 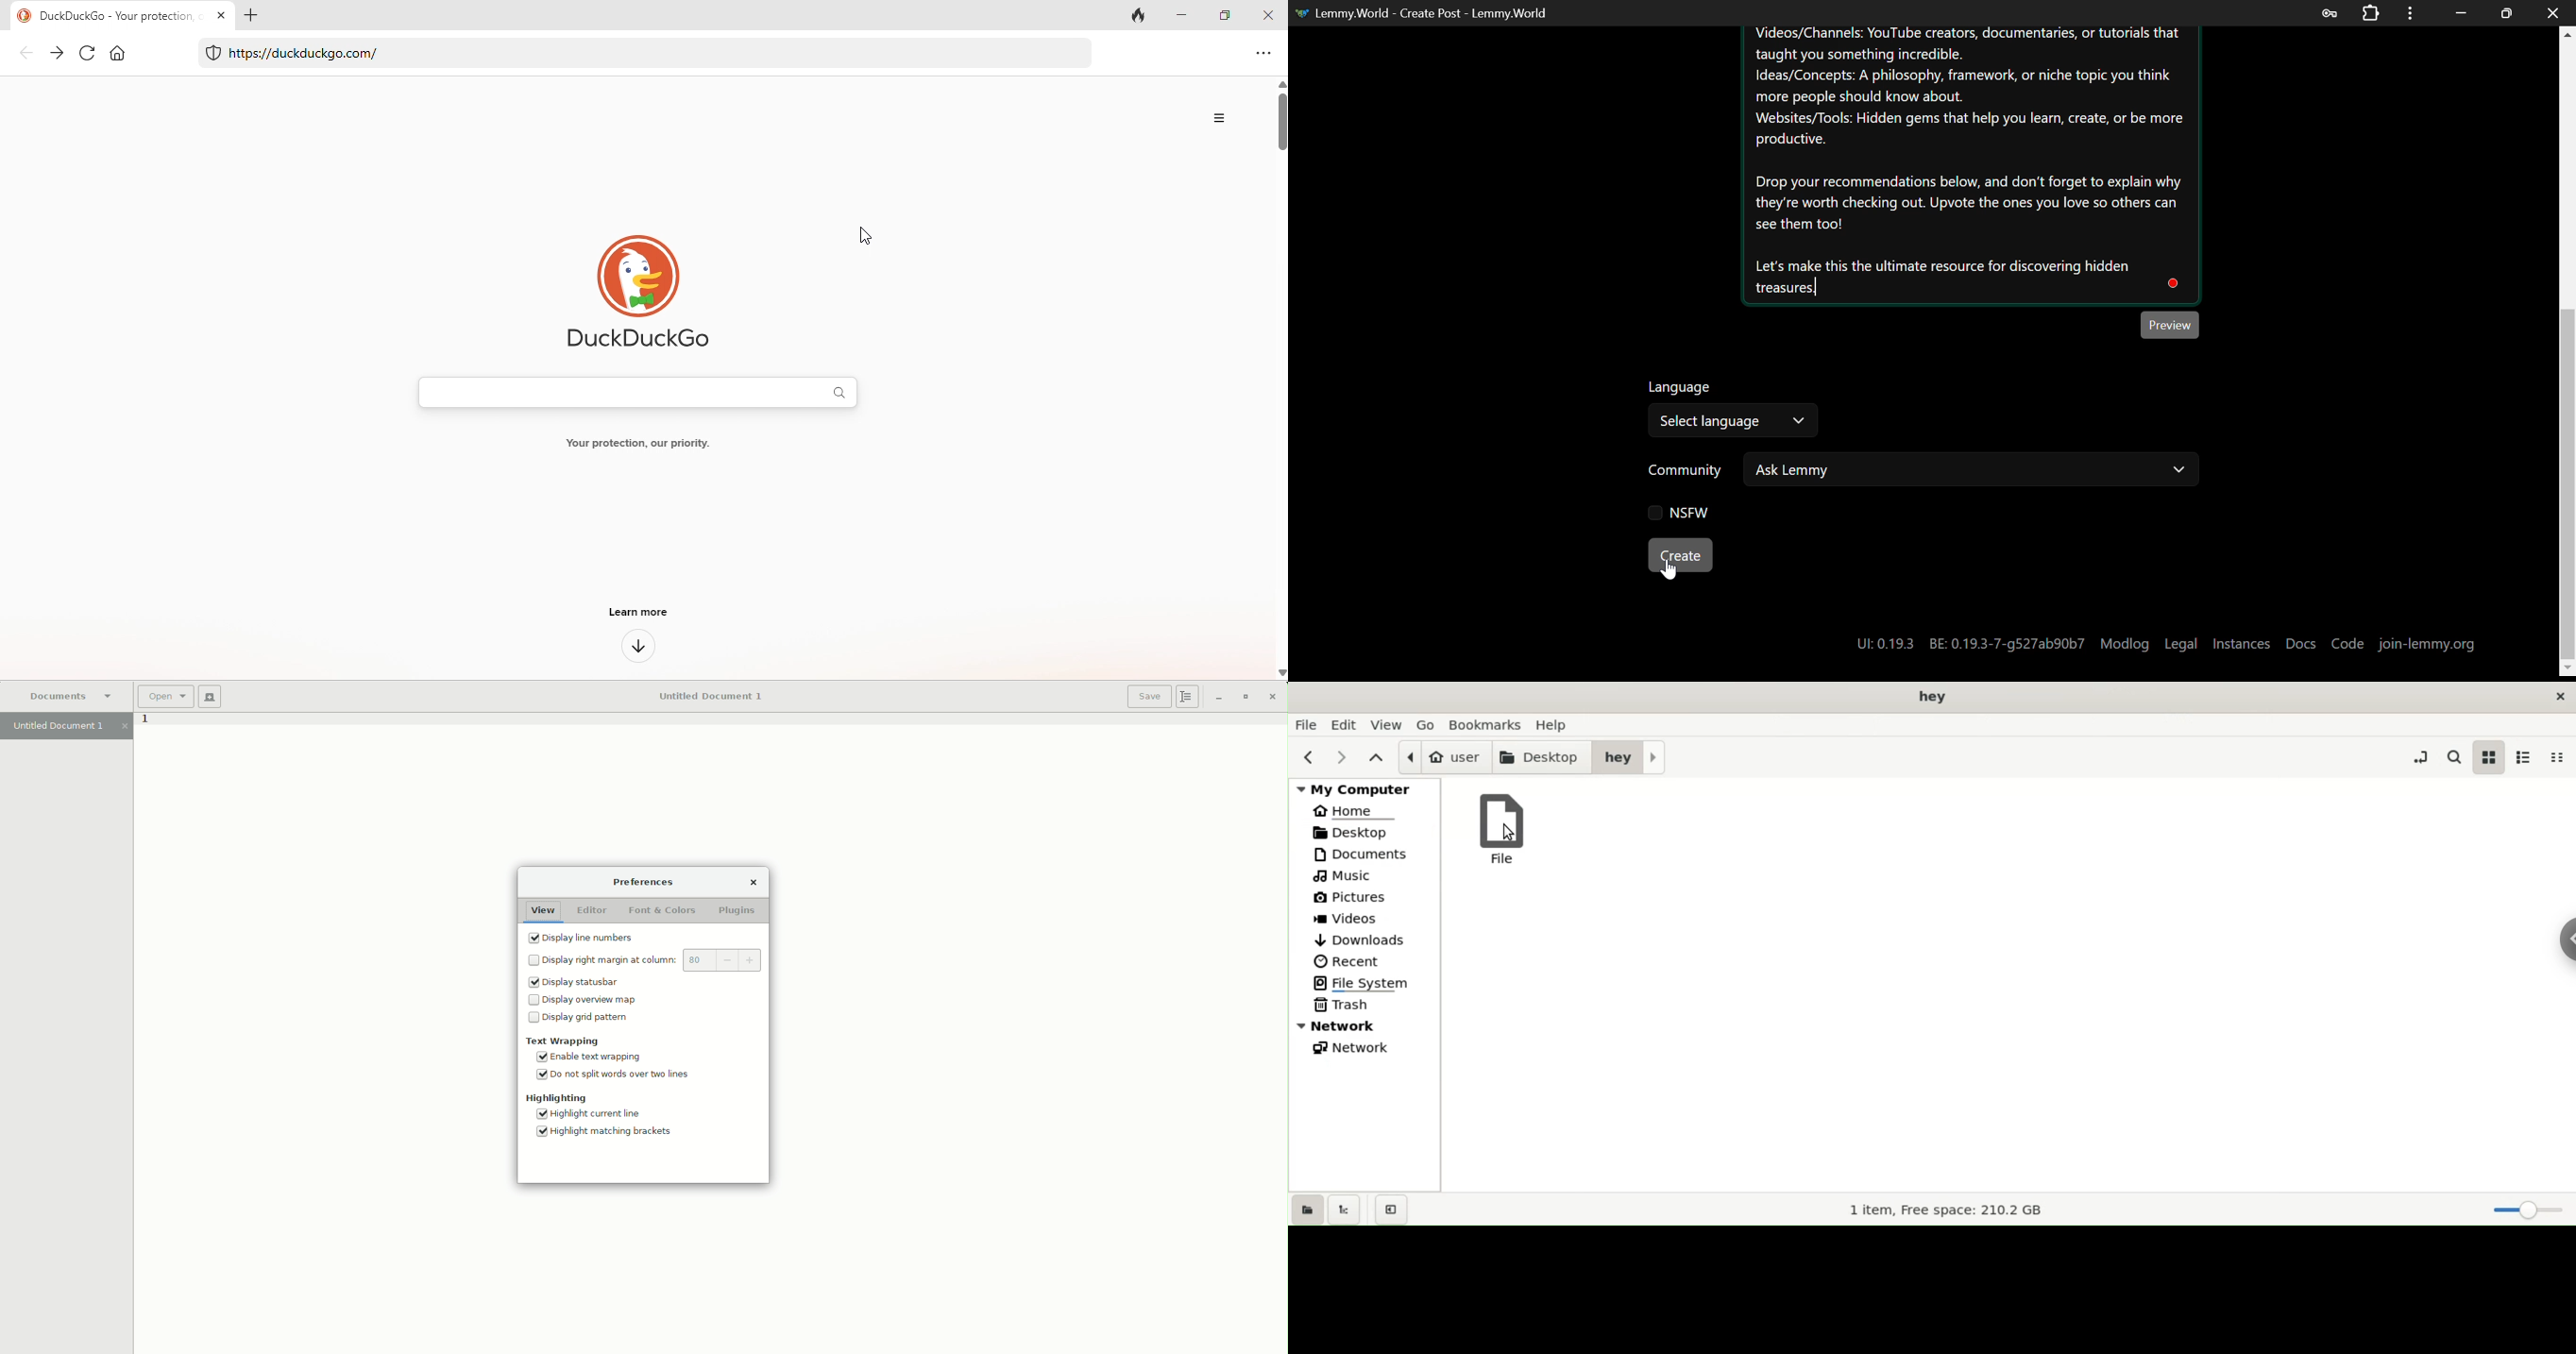 I want to click on Display right margin at column, so click(x=603, y=959).